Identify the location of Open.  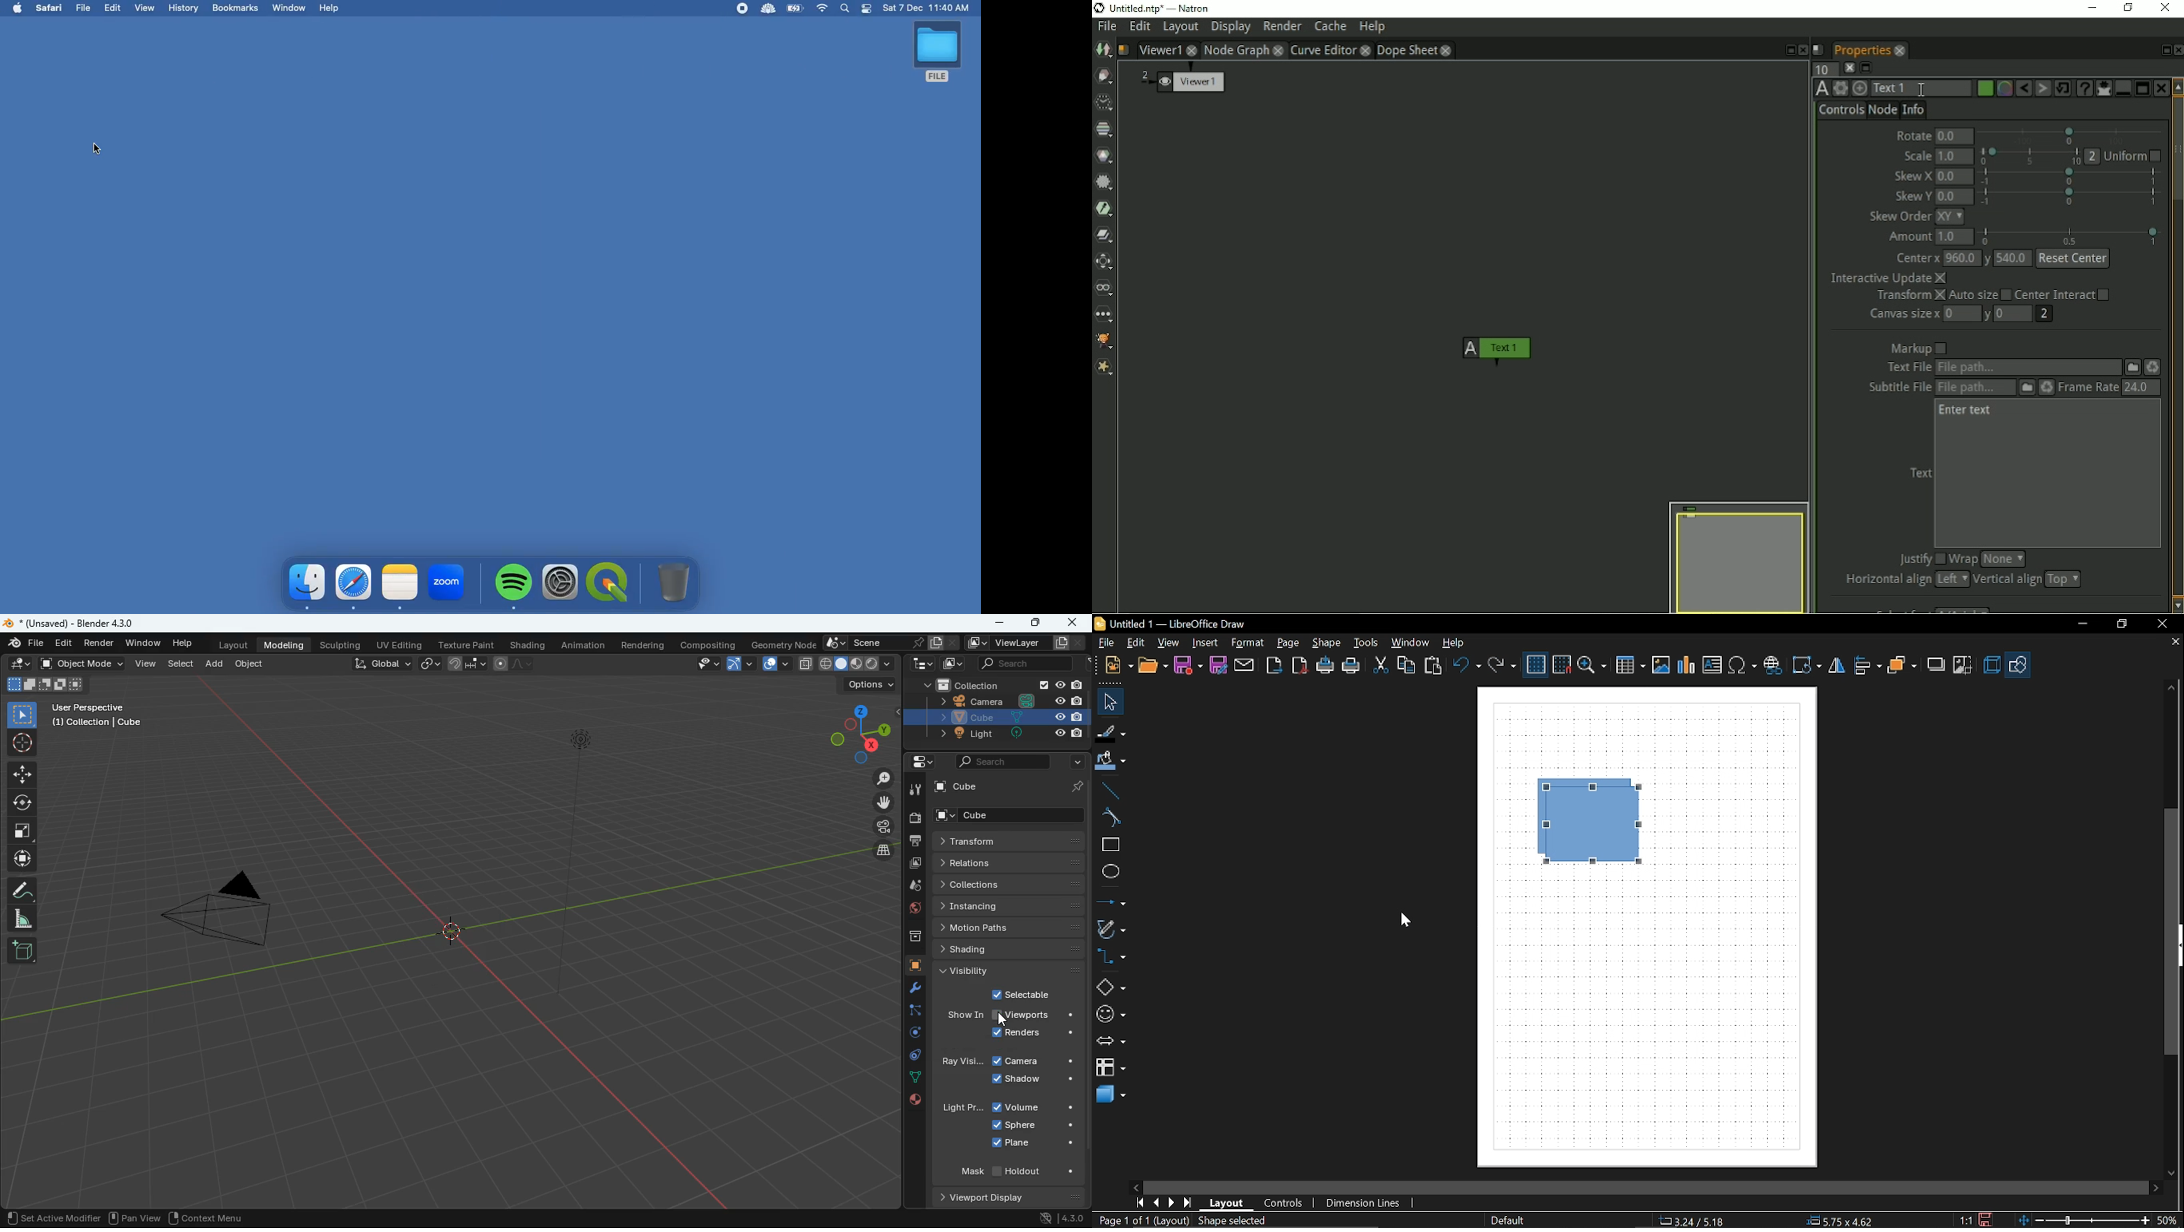
(1153, 667).